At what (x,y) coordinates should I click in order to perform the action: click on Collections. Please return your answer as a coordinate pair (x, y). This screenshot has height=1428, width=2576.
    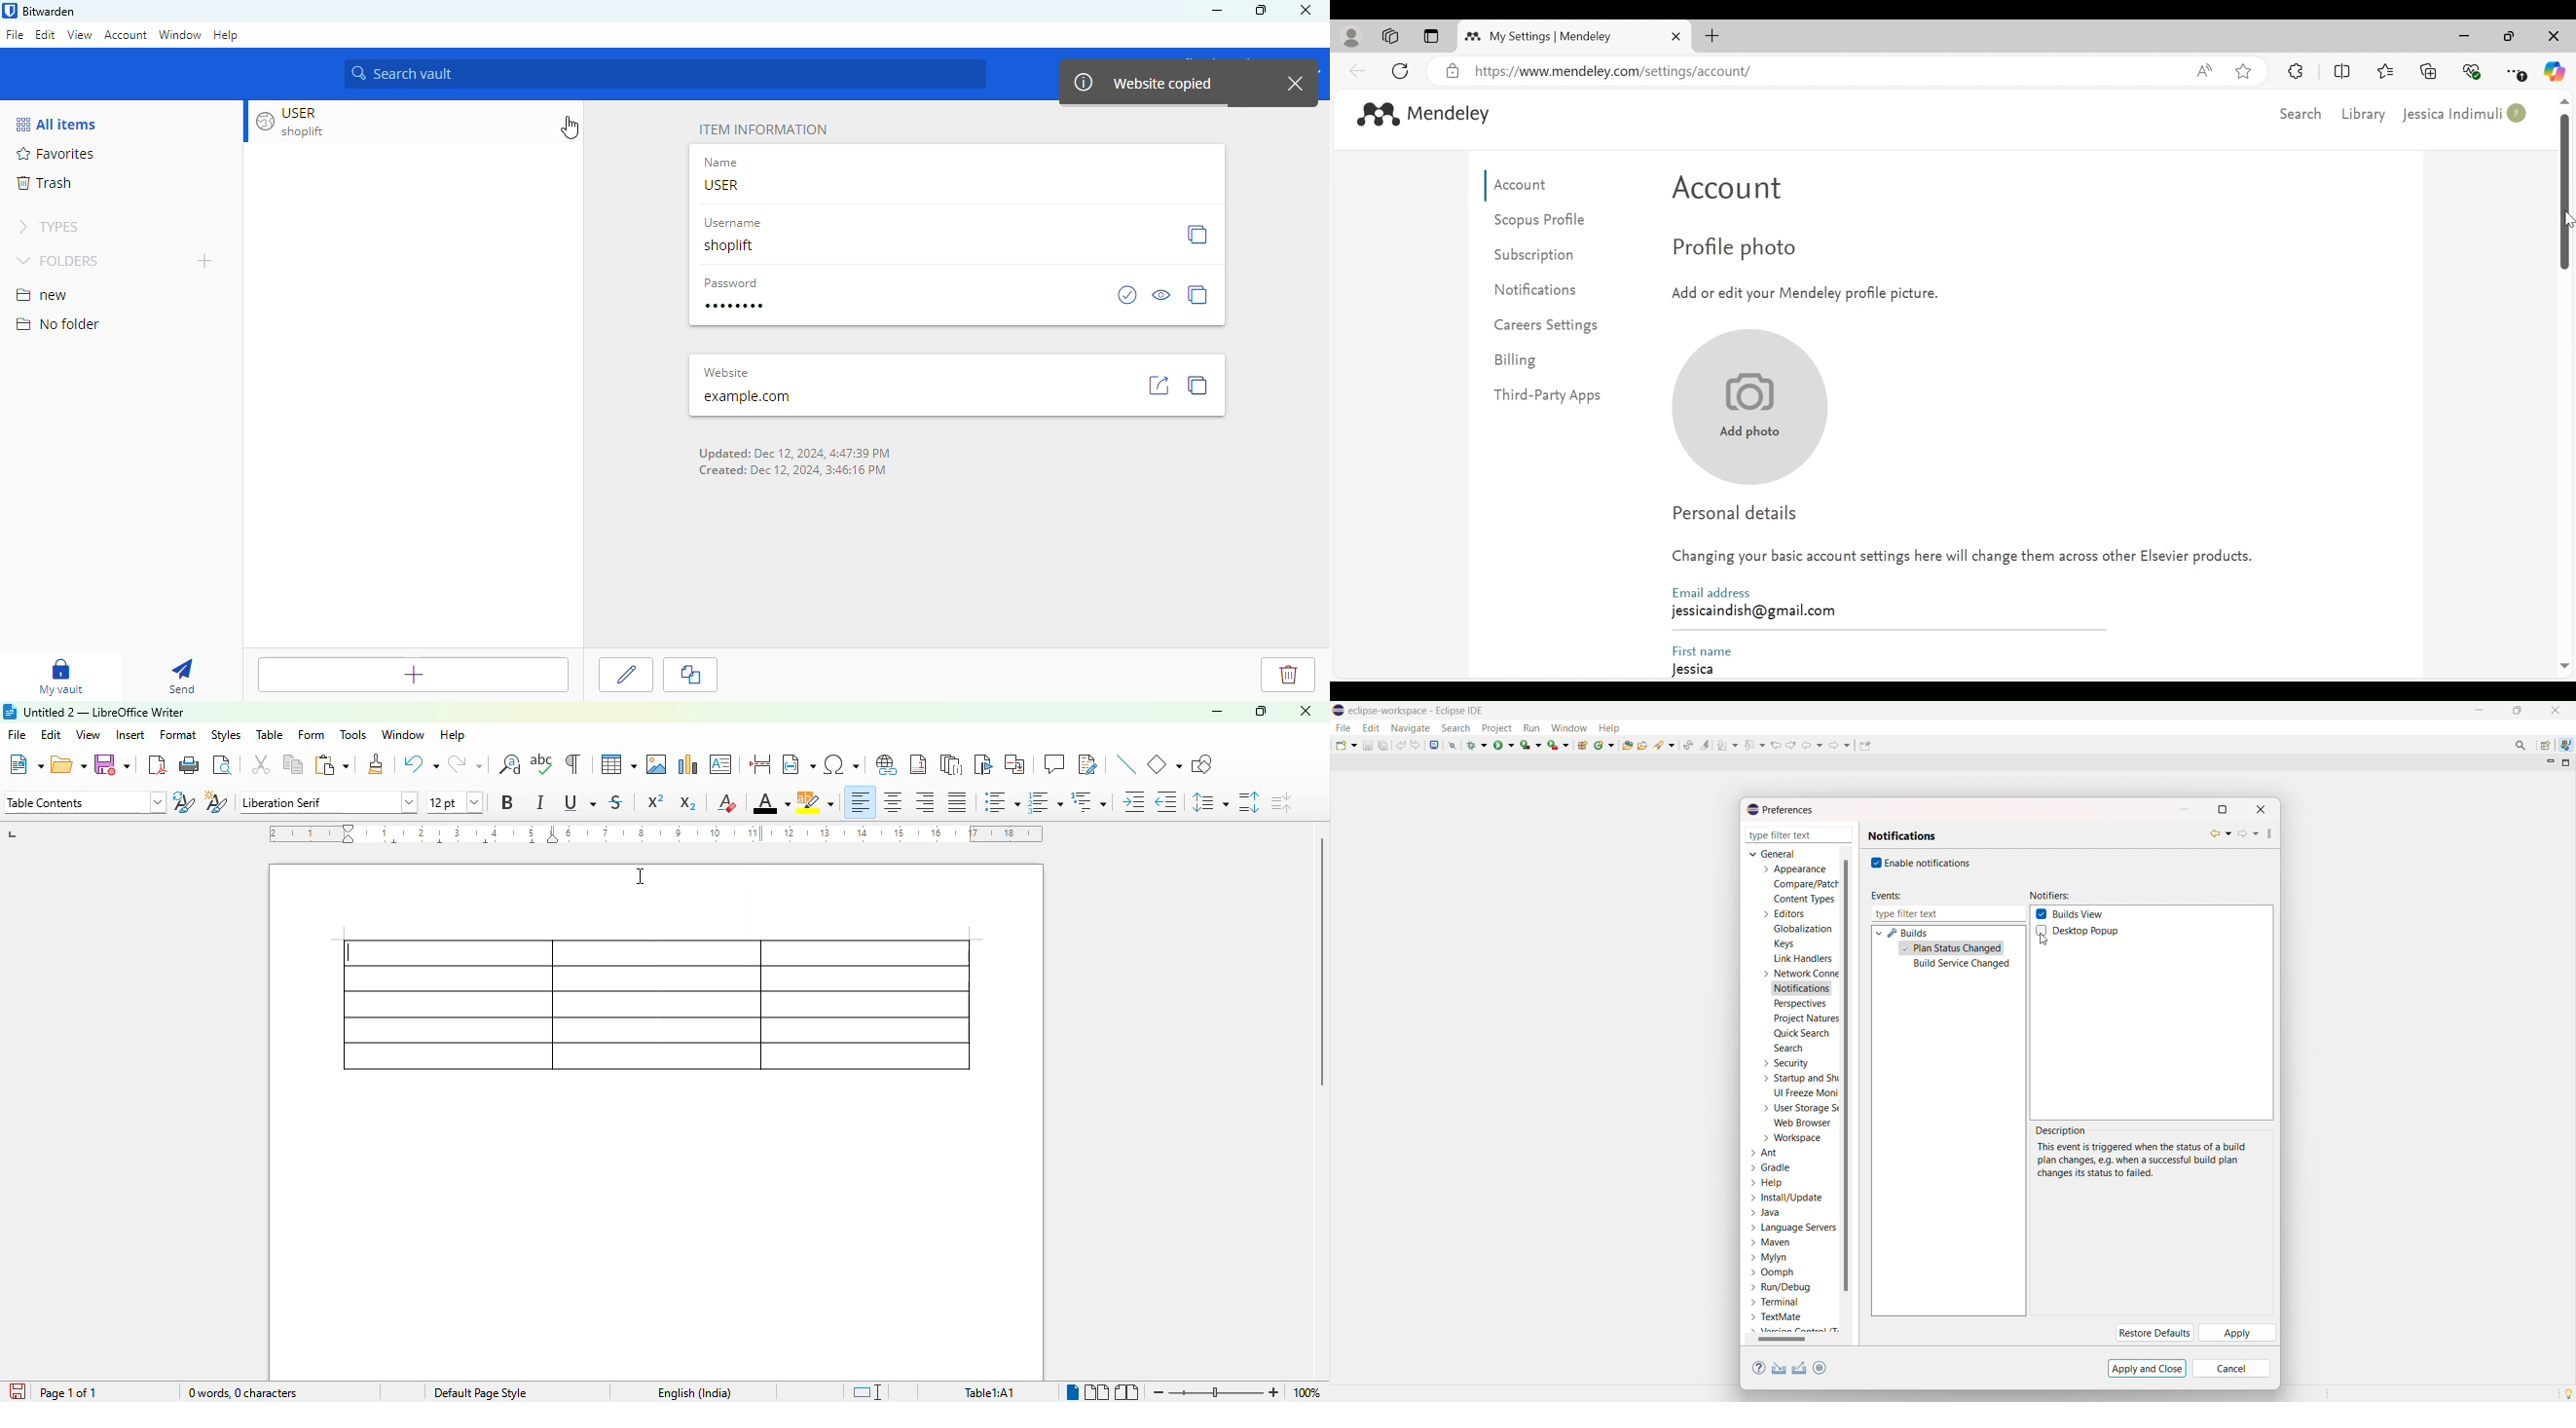
    Looking at the image, I should click on (2429, 70).